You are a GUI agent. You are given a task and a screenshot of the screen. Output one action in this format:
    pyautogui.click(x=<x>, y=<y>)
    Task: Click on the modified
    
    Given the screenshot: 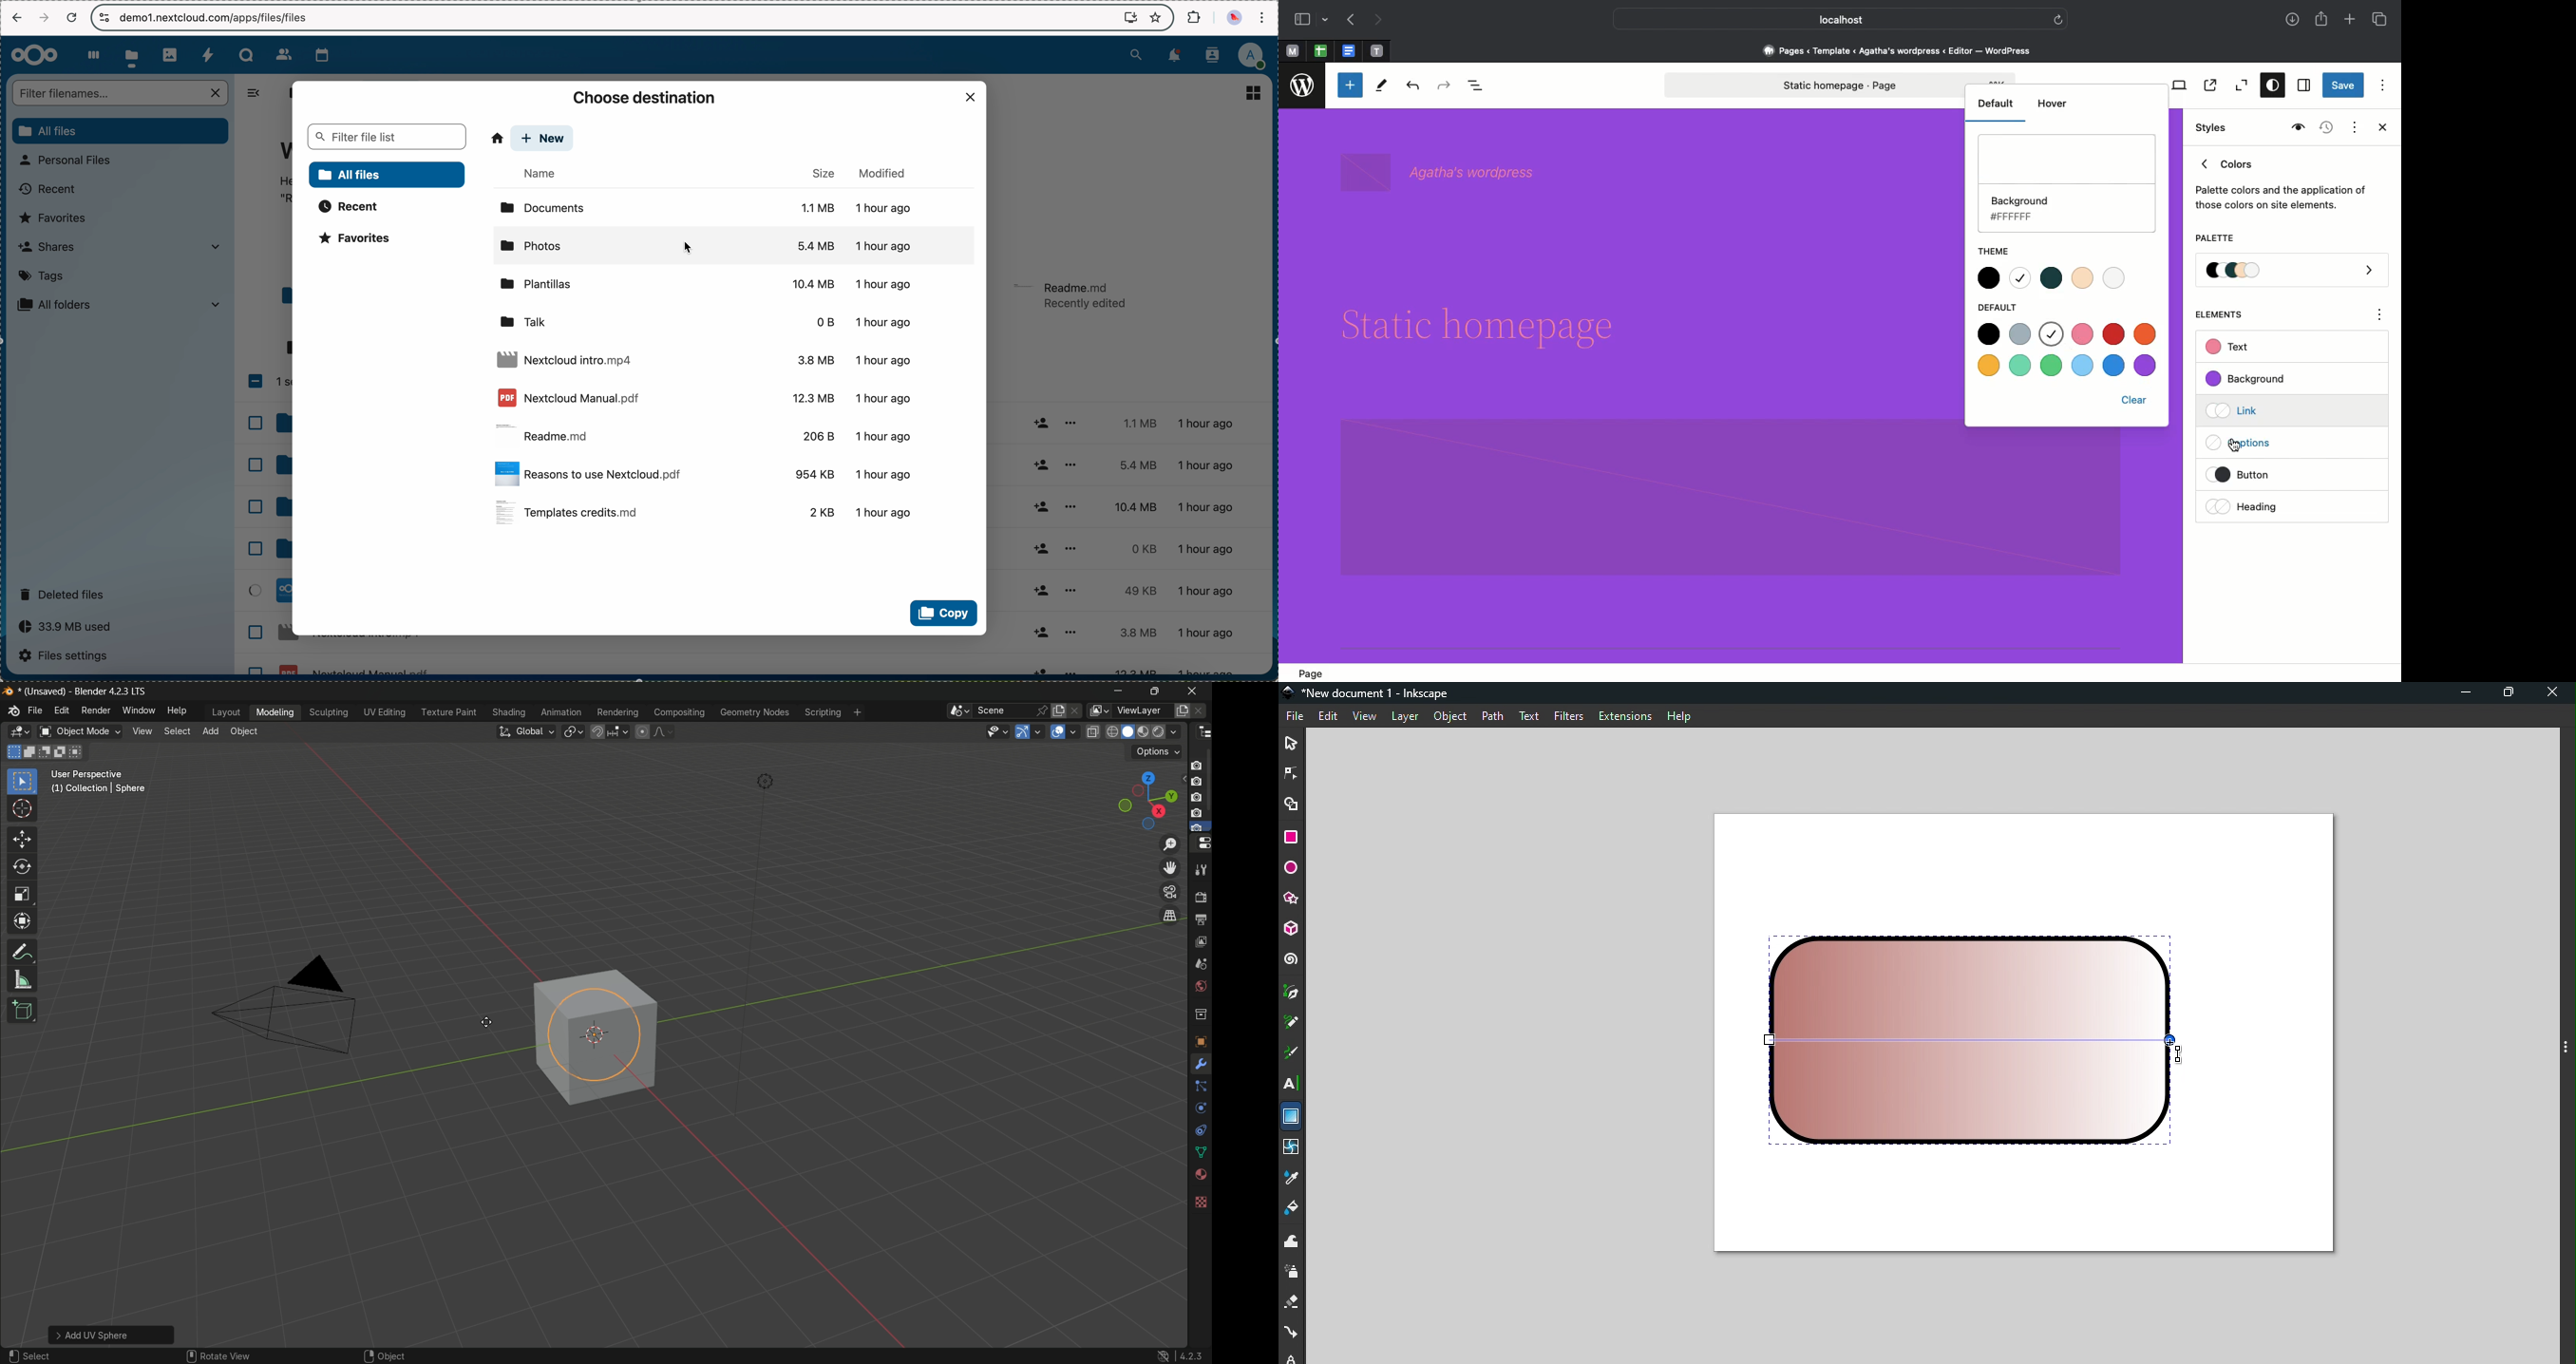 What is the action you would take?
    pyautogui.click(x=886, y=172)
    